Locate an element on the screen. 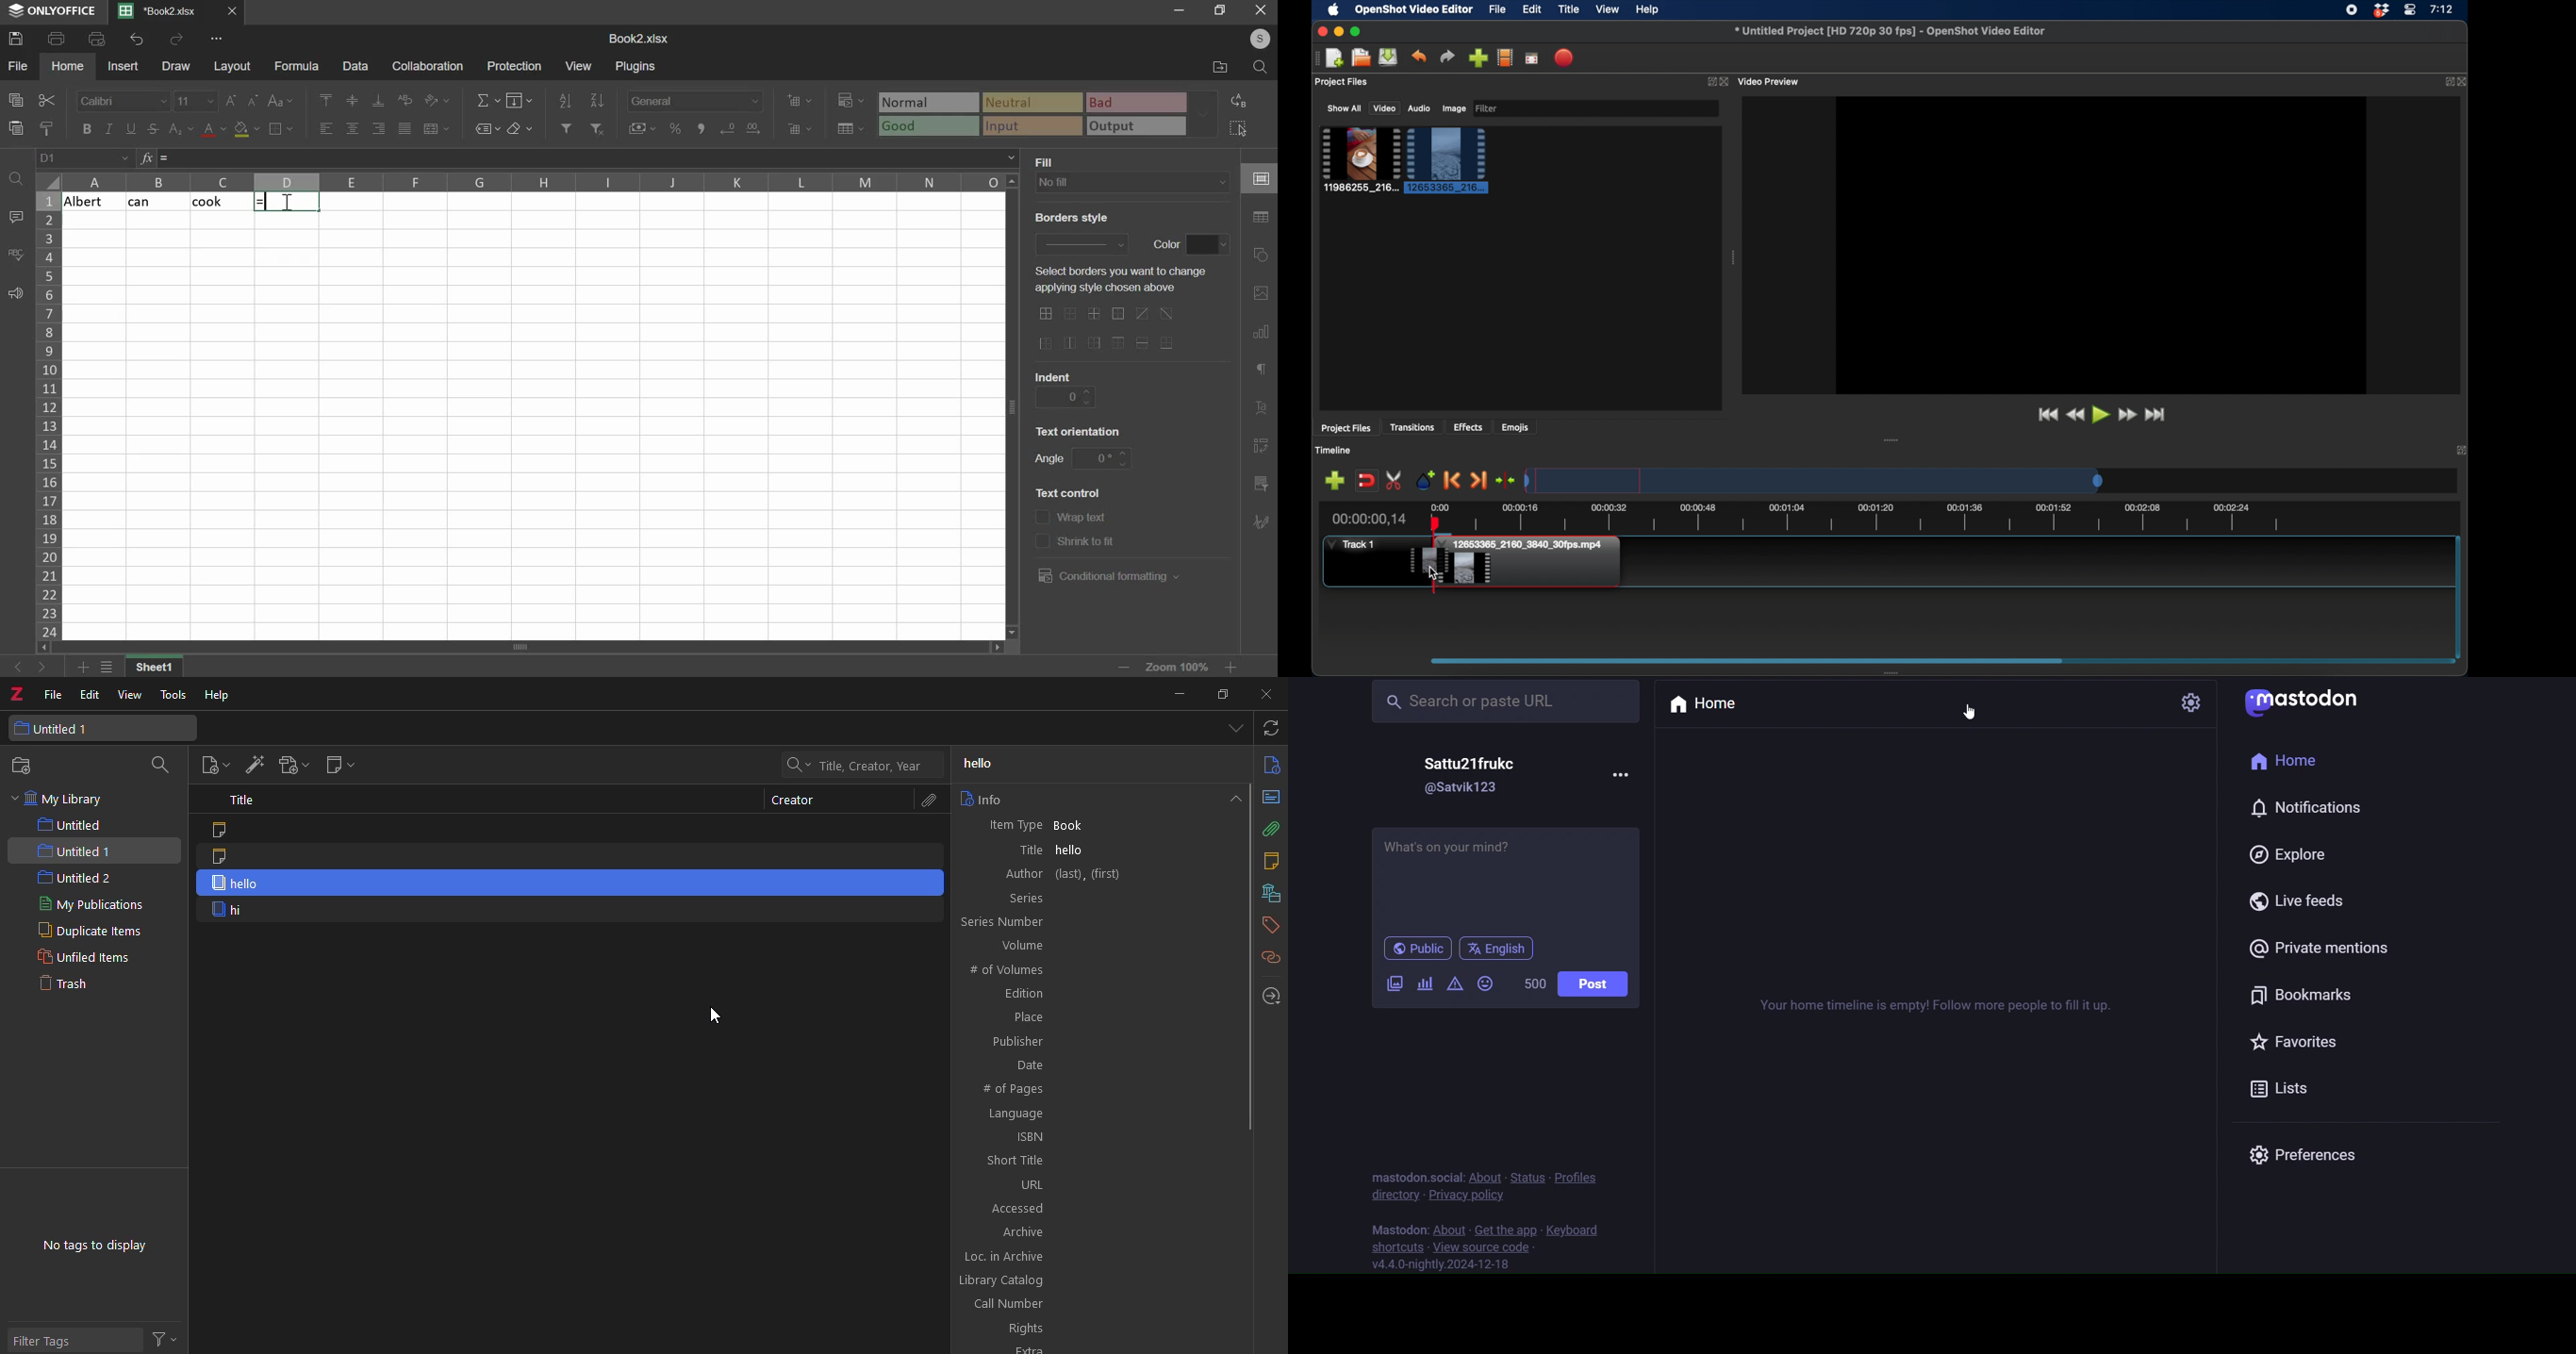  restore is located at coordinates (1218, 11).